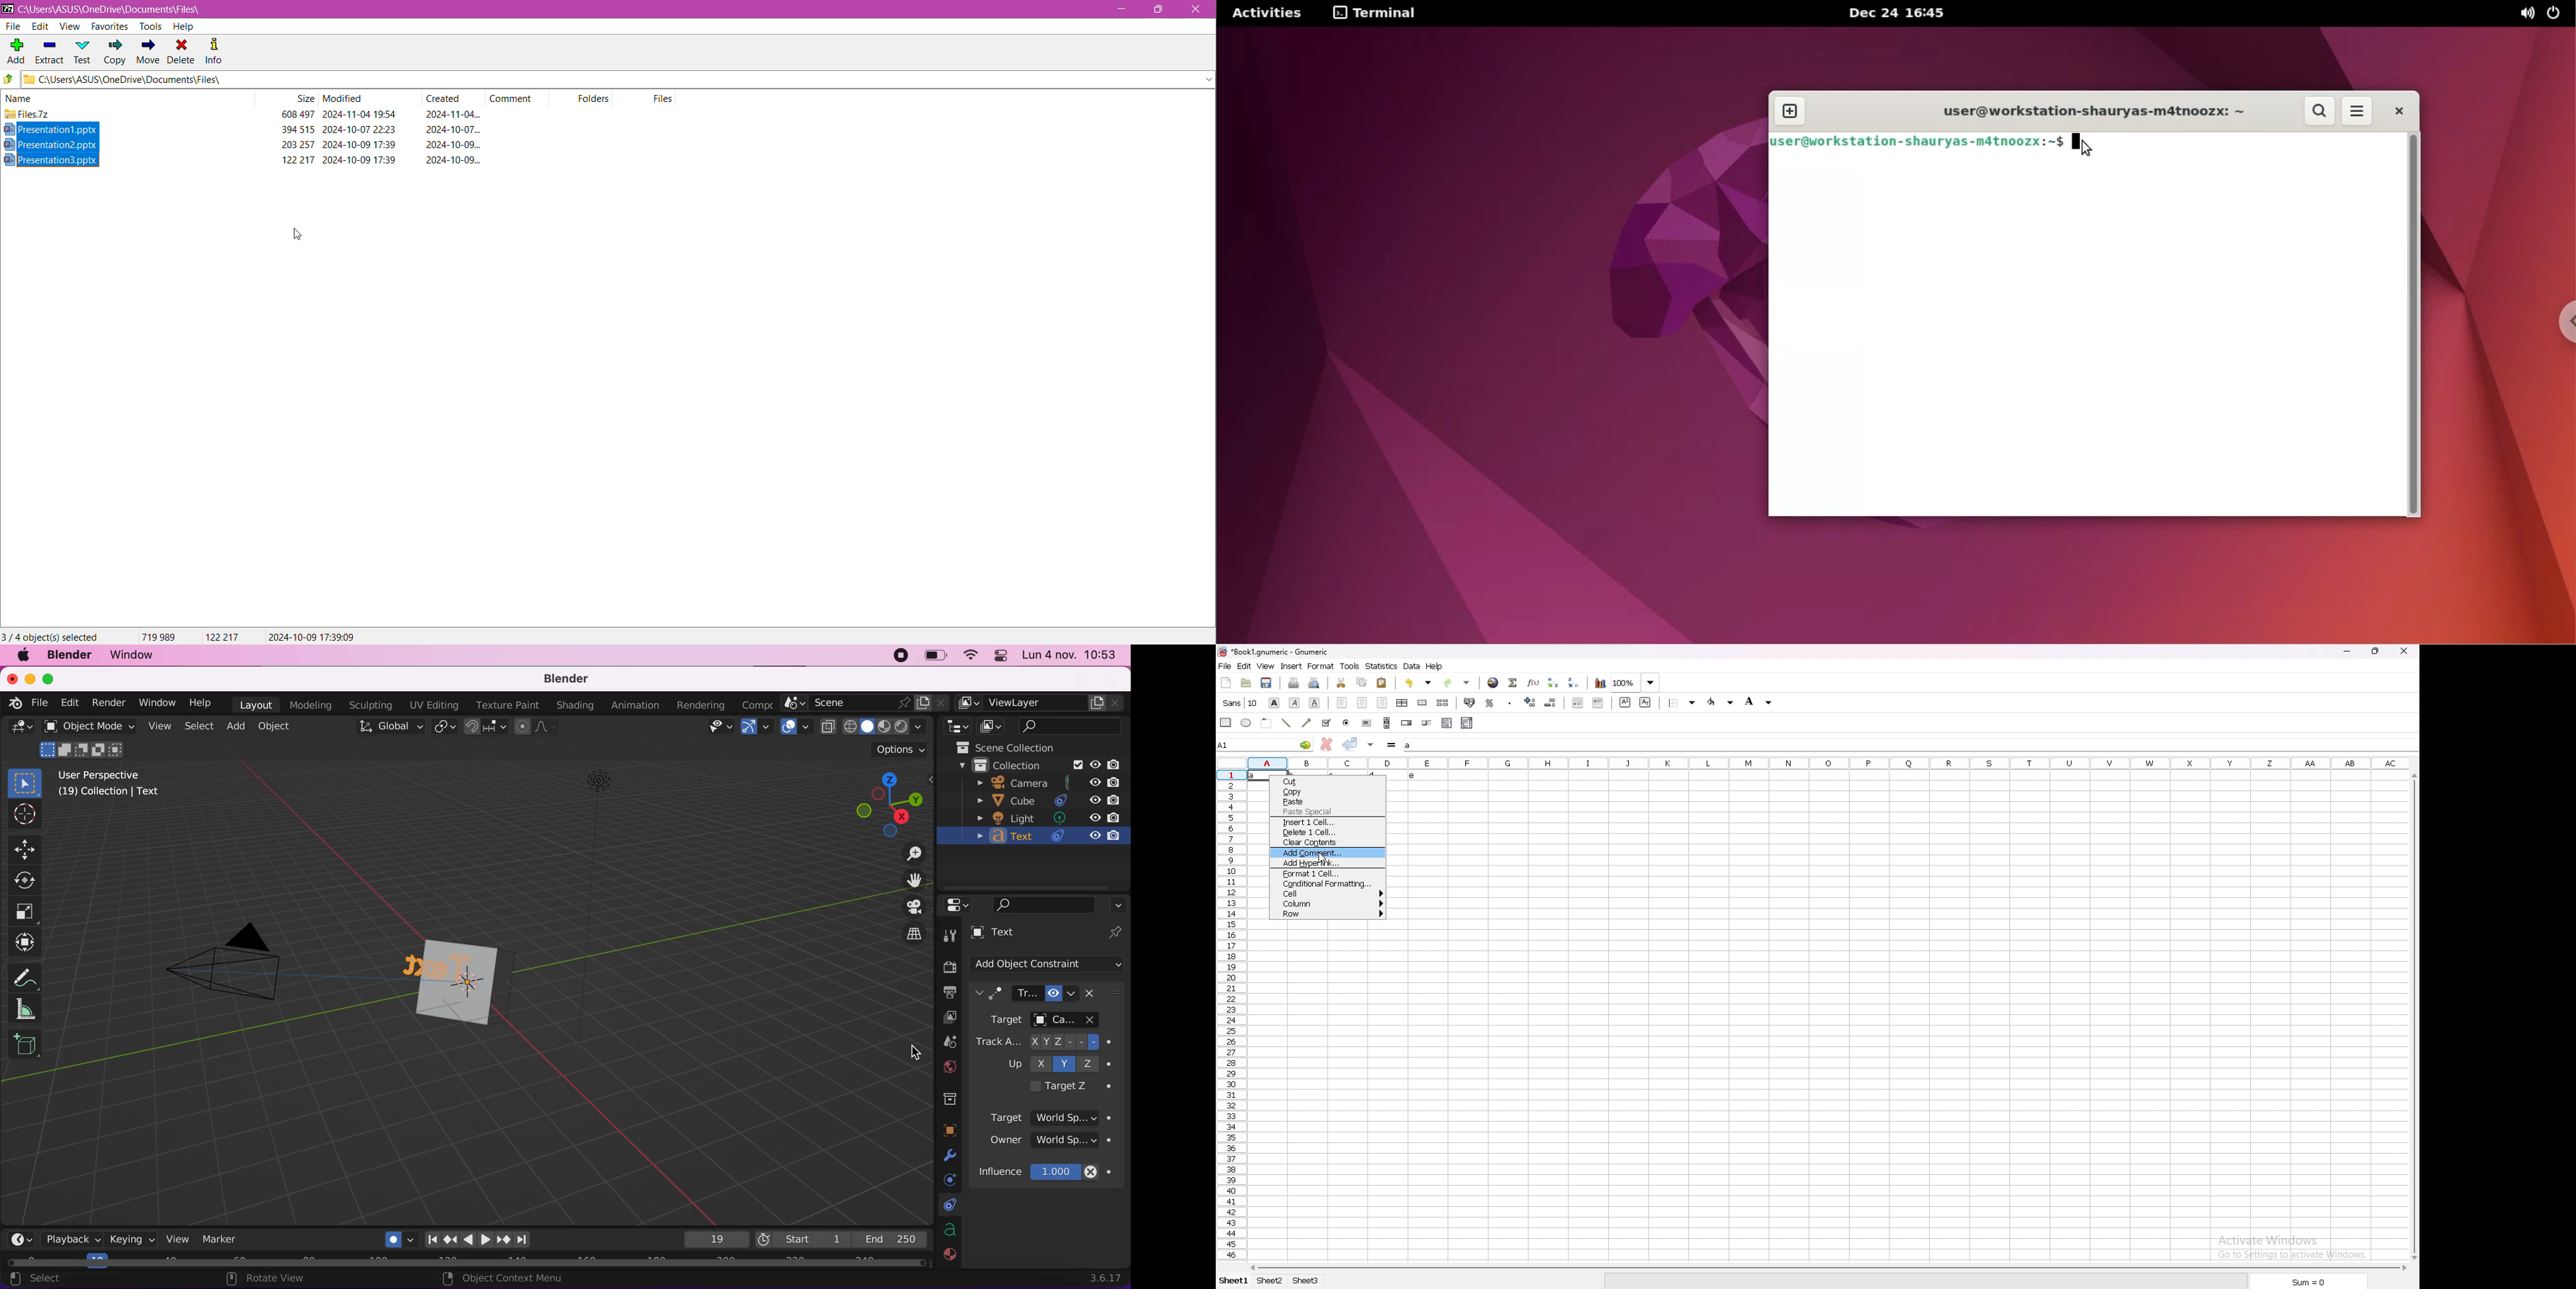 The image size is (2576, 1316). What do you see at coordinates (1415, 776) in the screenshot?
I see `text` at bounding box center [1415, 776].